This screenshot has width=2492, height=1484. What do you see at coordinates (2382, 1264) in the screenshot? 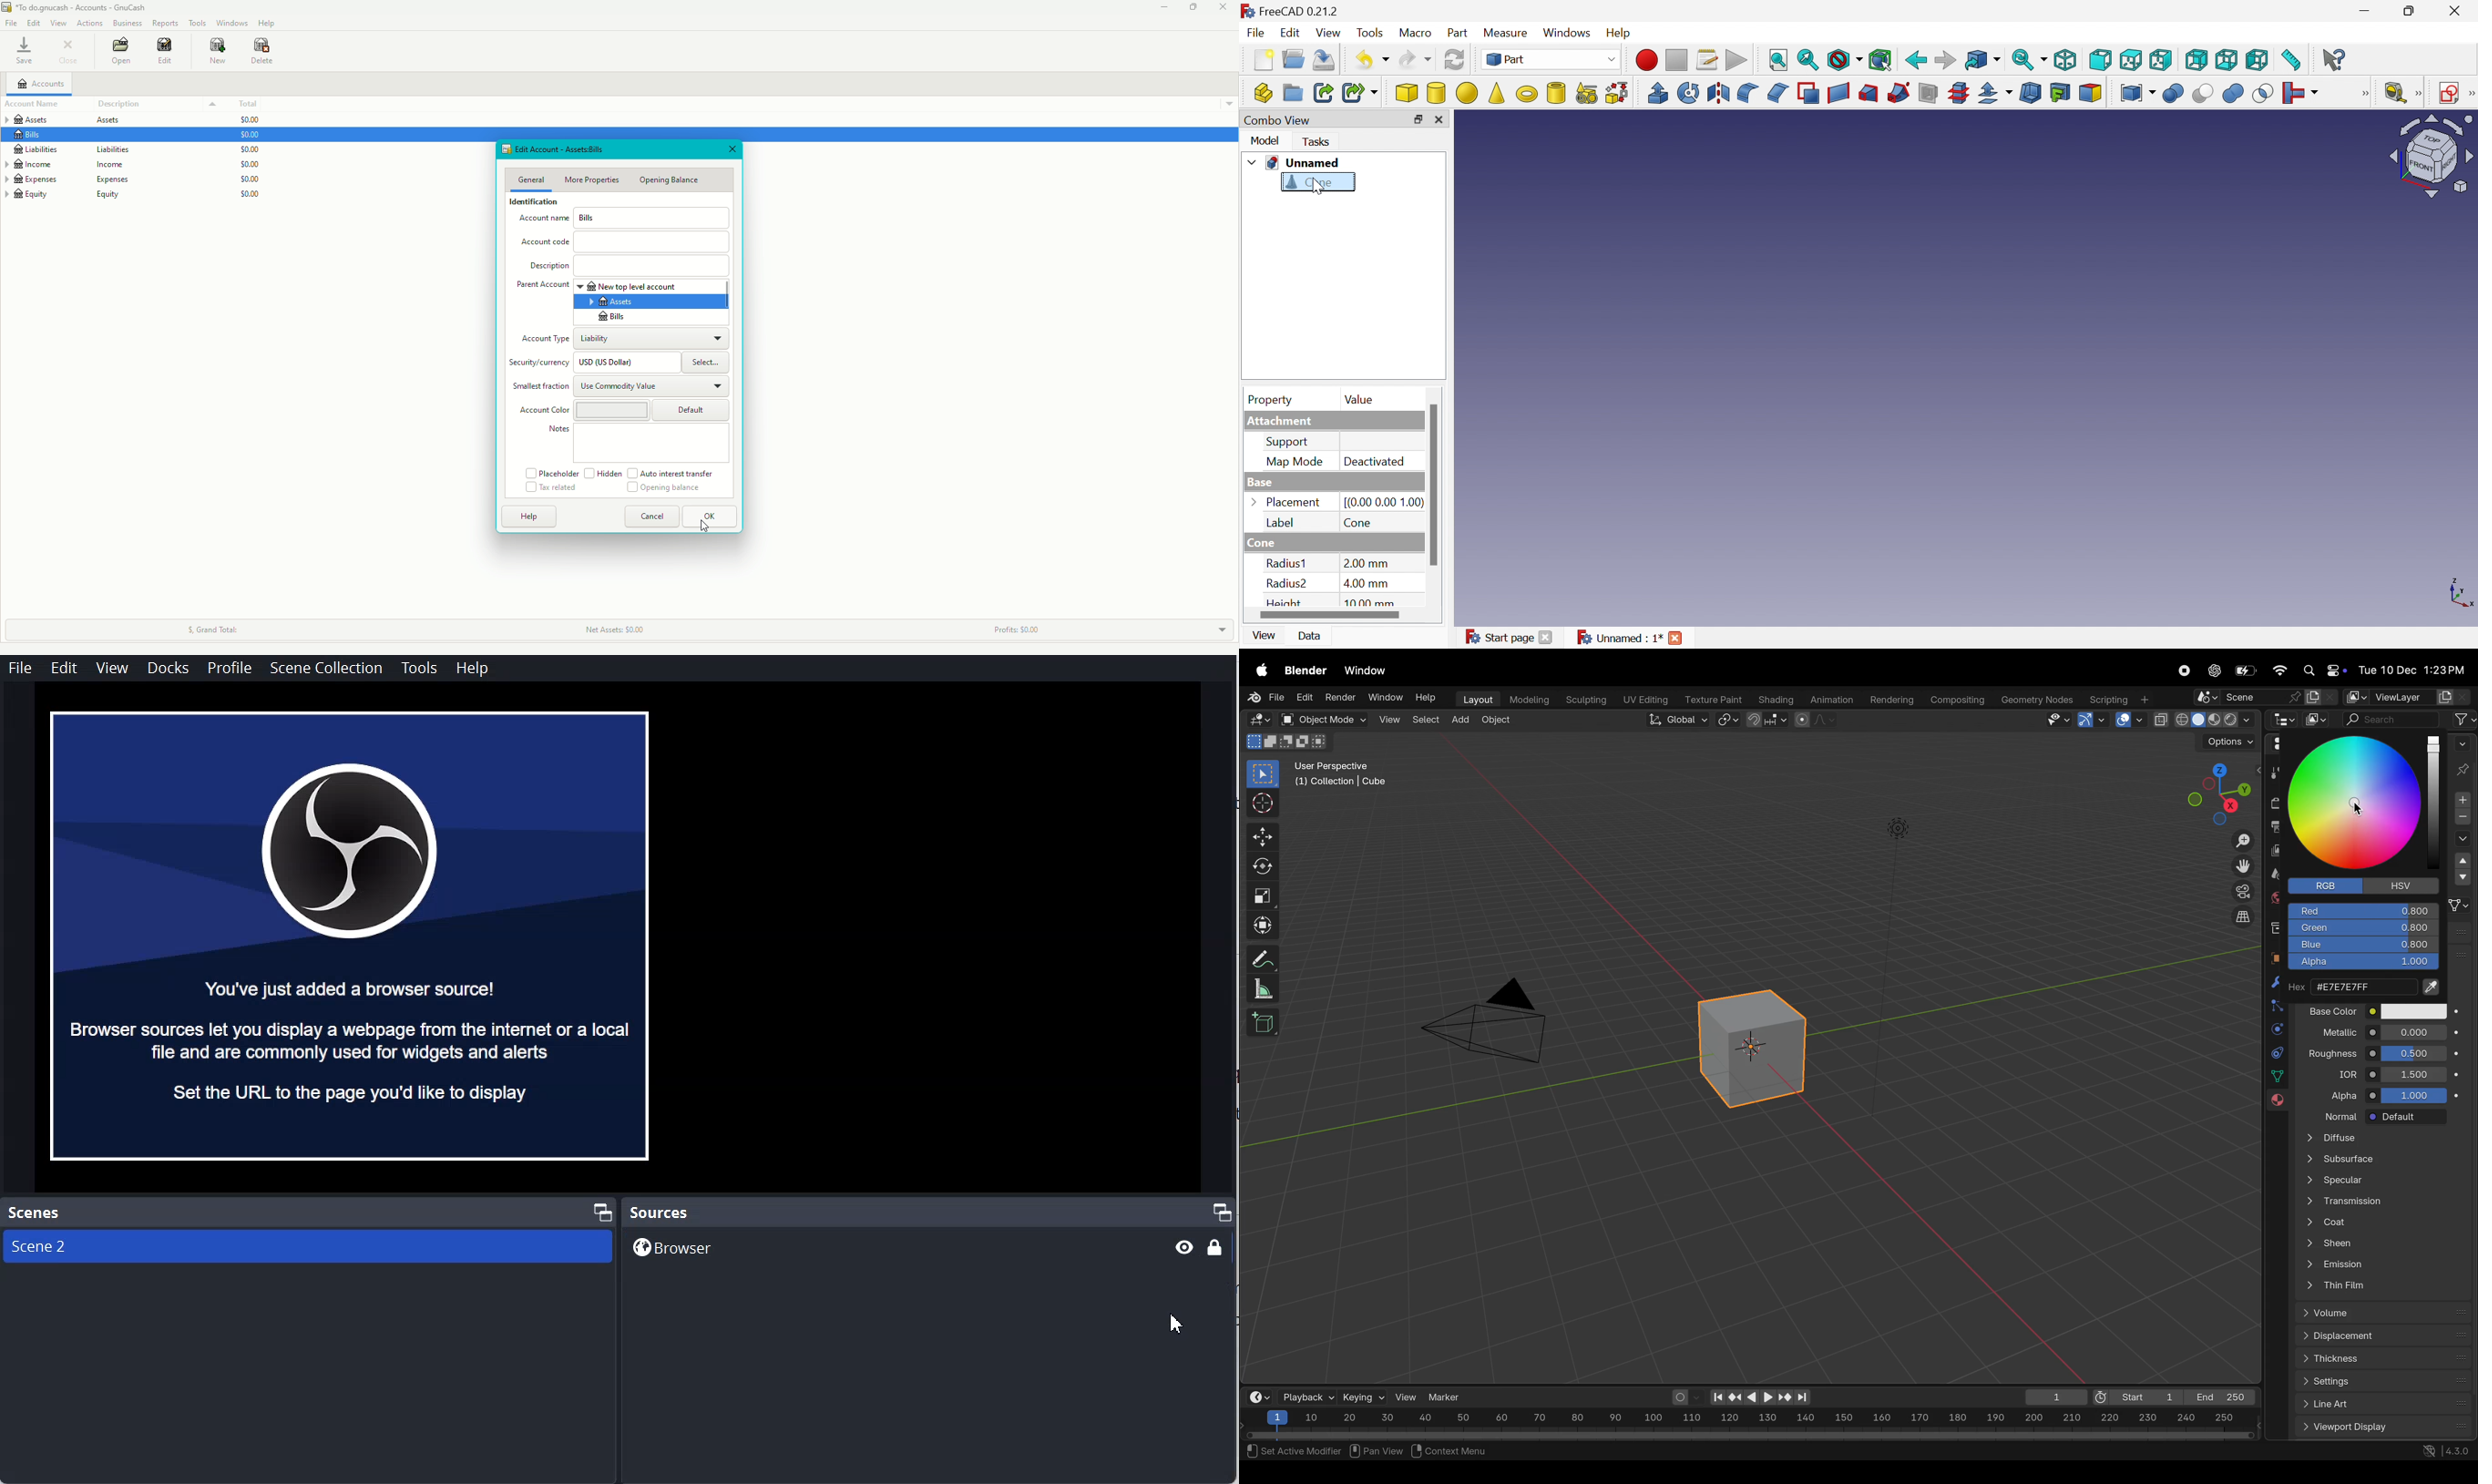
I see `emission` at bounding box center [2382, 1264].